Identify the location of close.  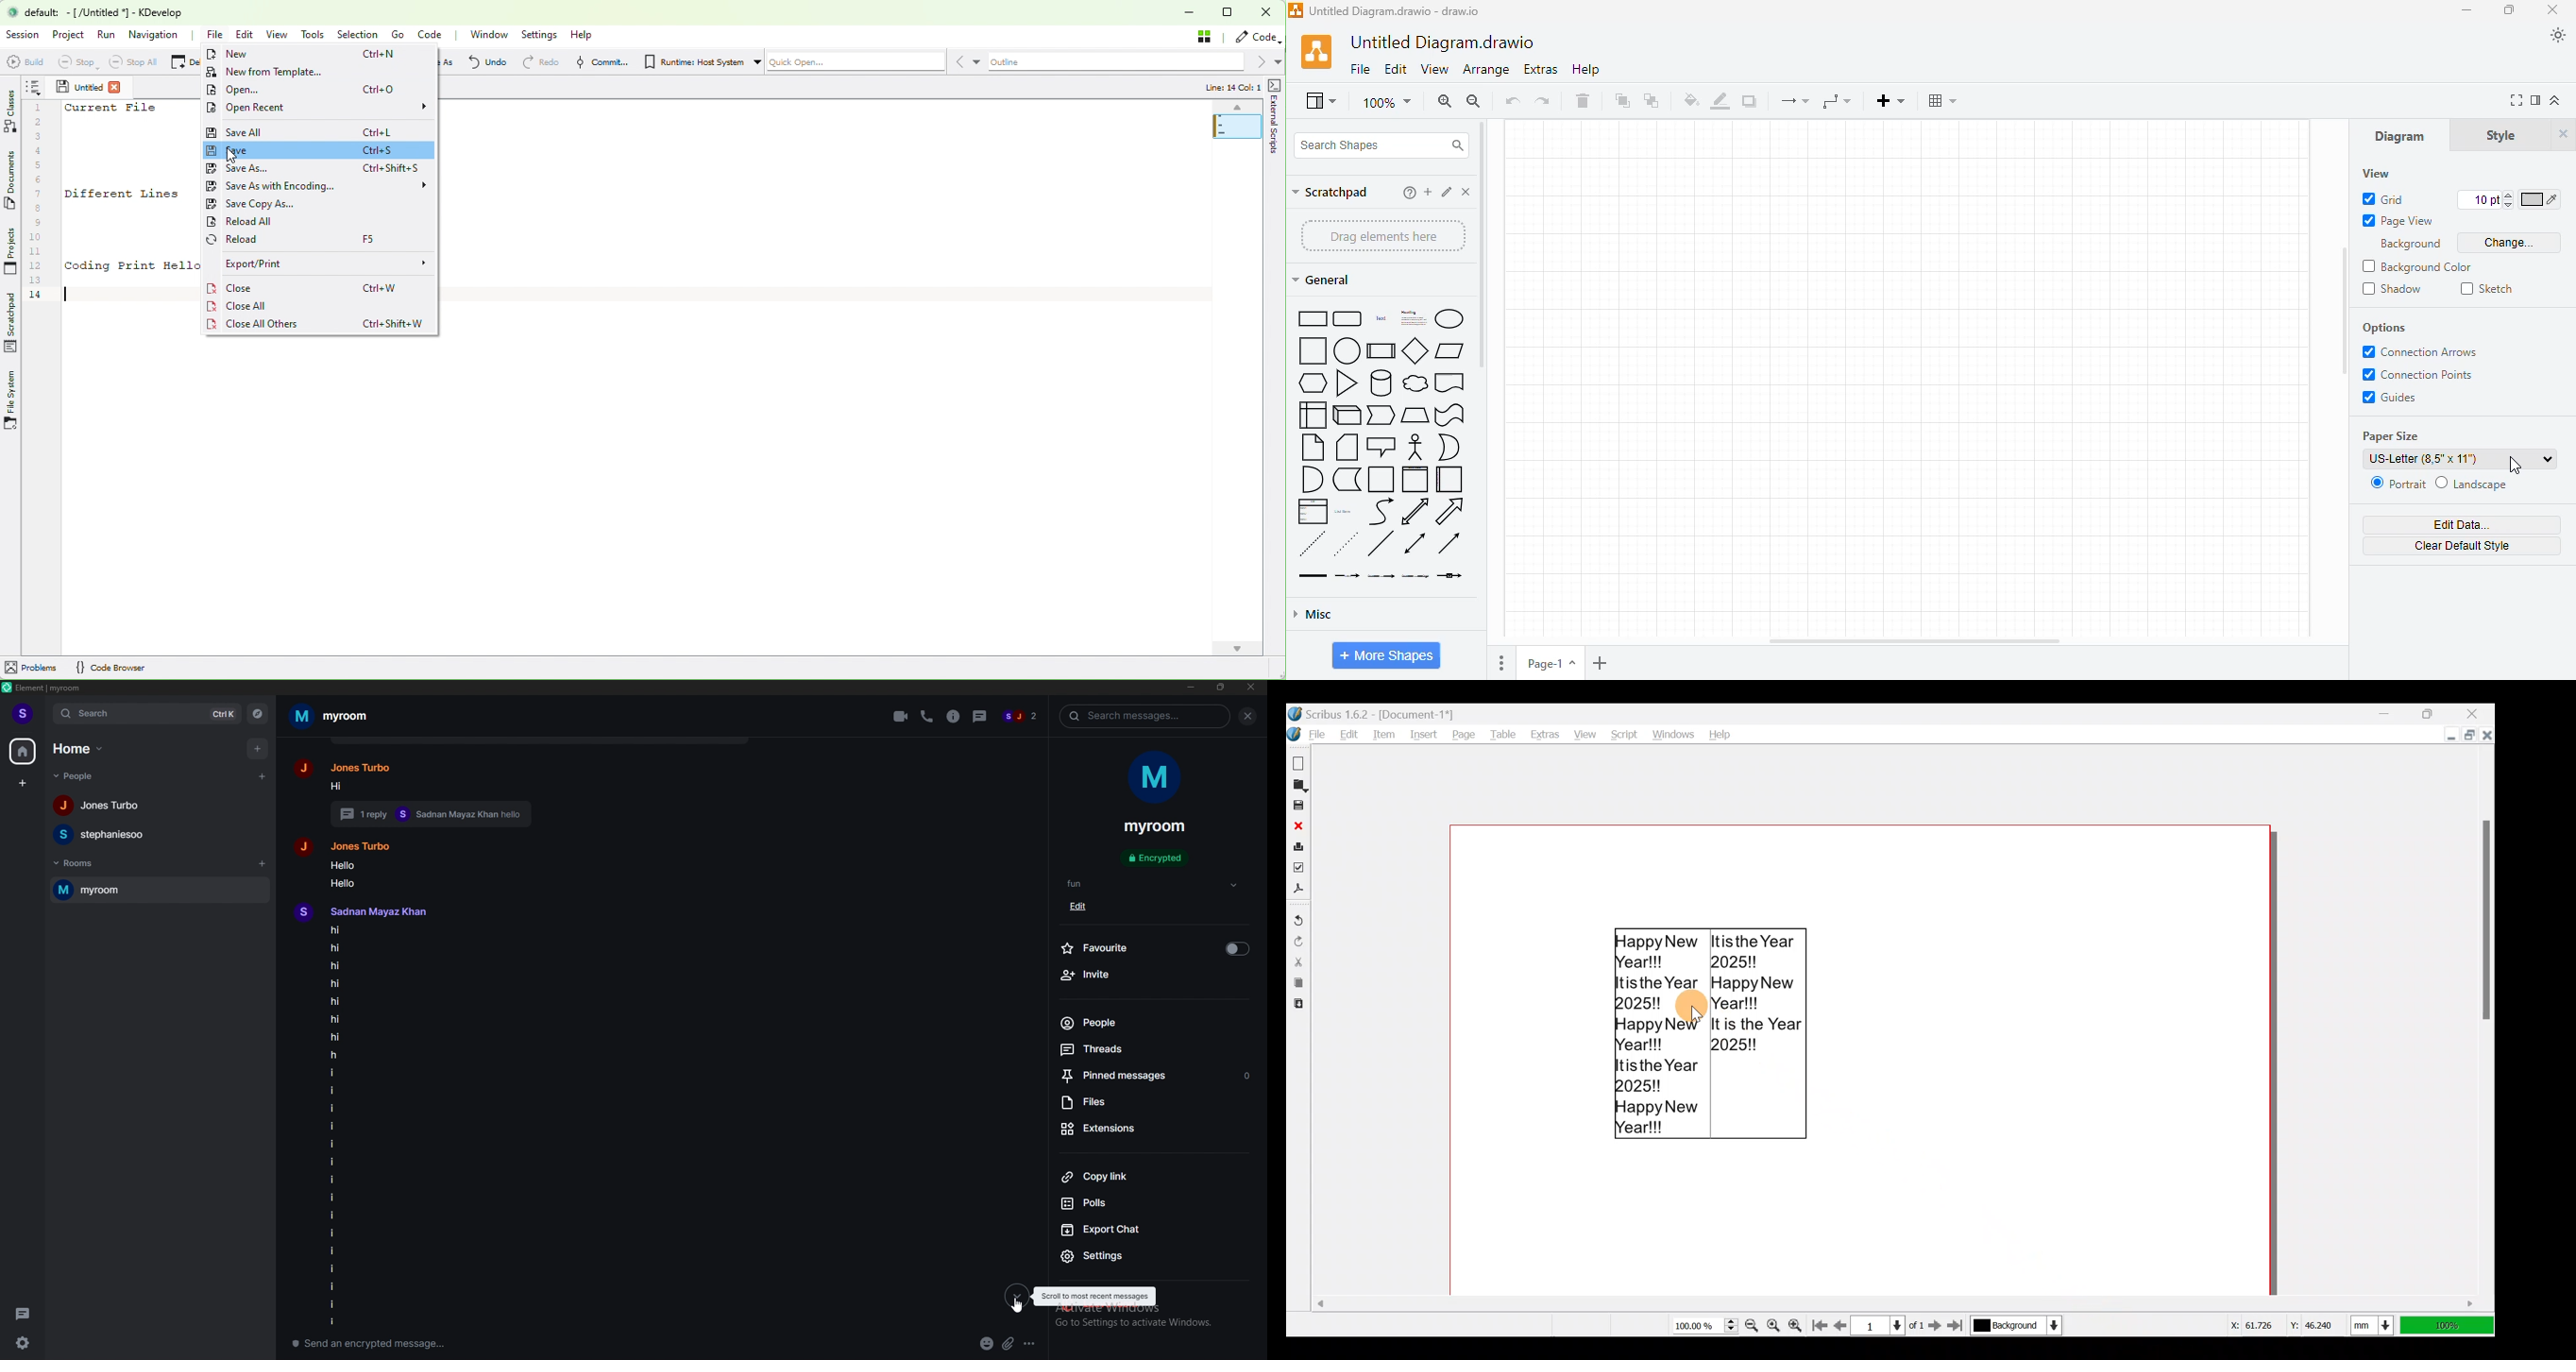
(1251, 687).